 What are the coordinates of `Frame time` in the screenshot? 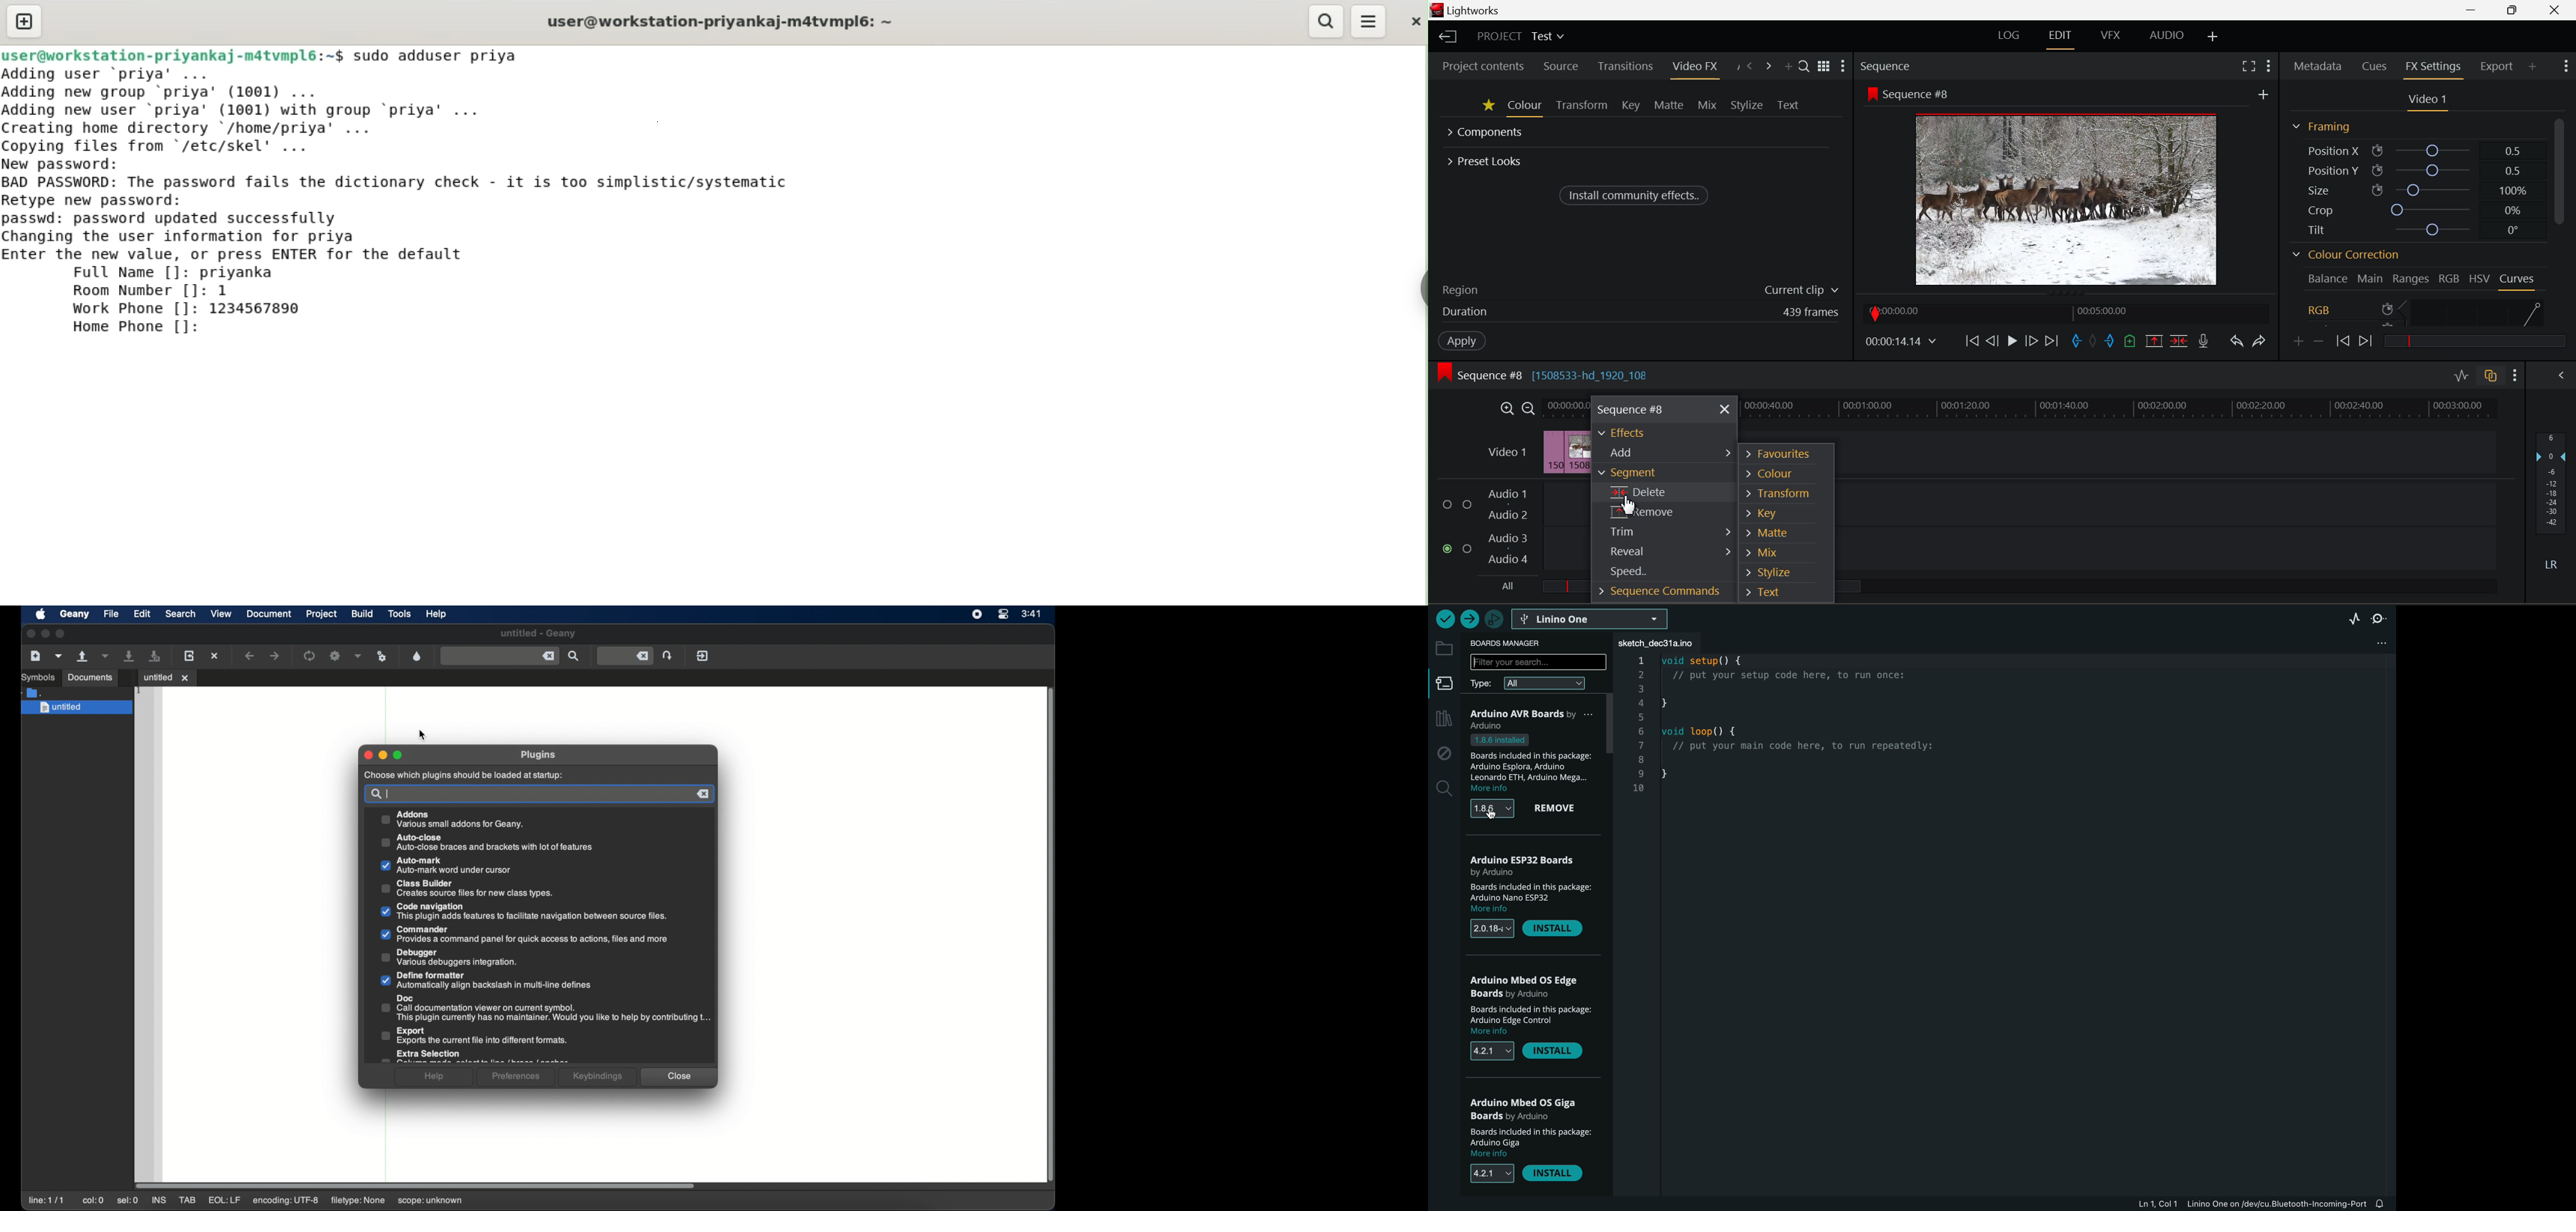 It's located at (1903, 343).